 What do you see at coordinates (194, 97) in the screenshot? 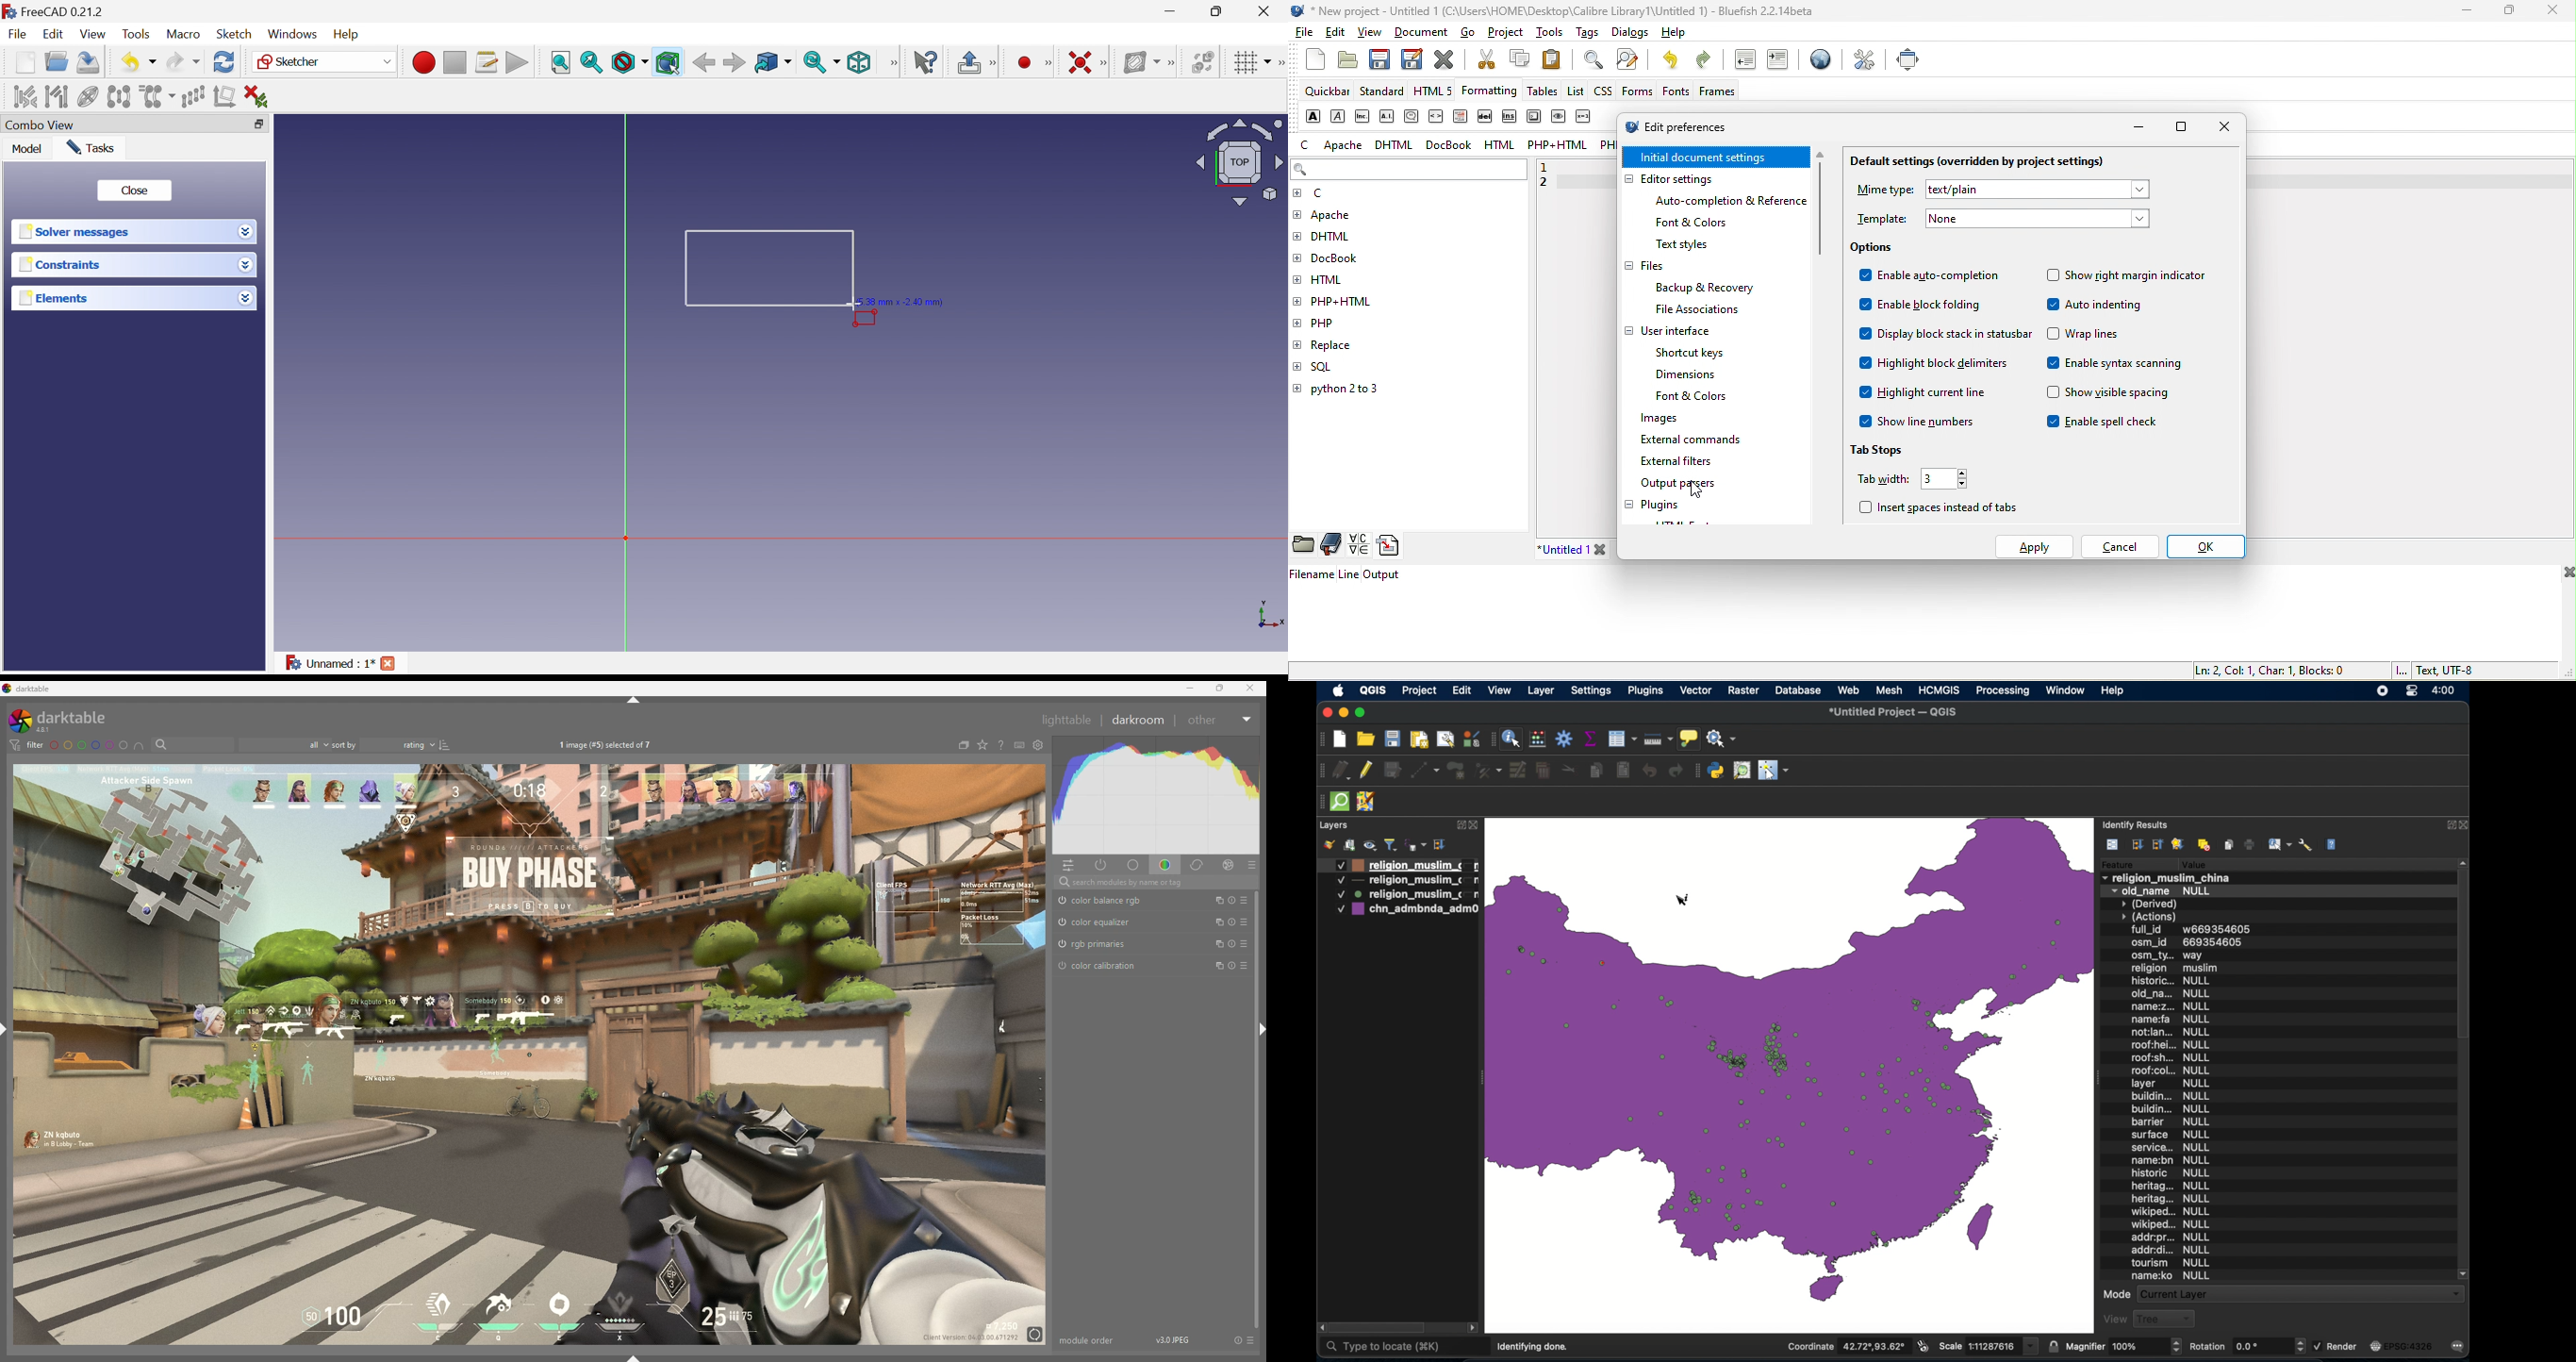
I see `Rectangular array` at bounding box center [194, 97].